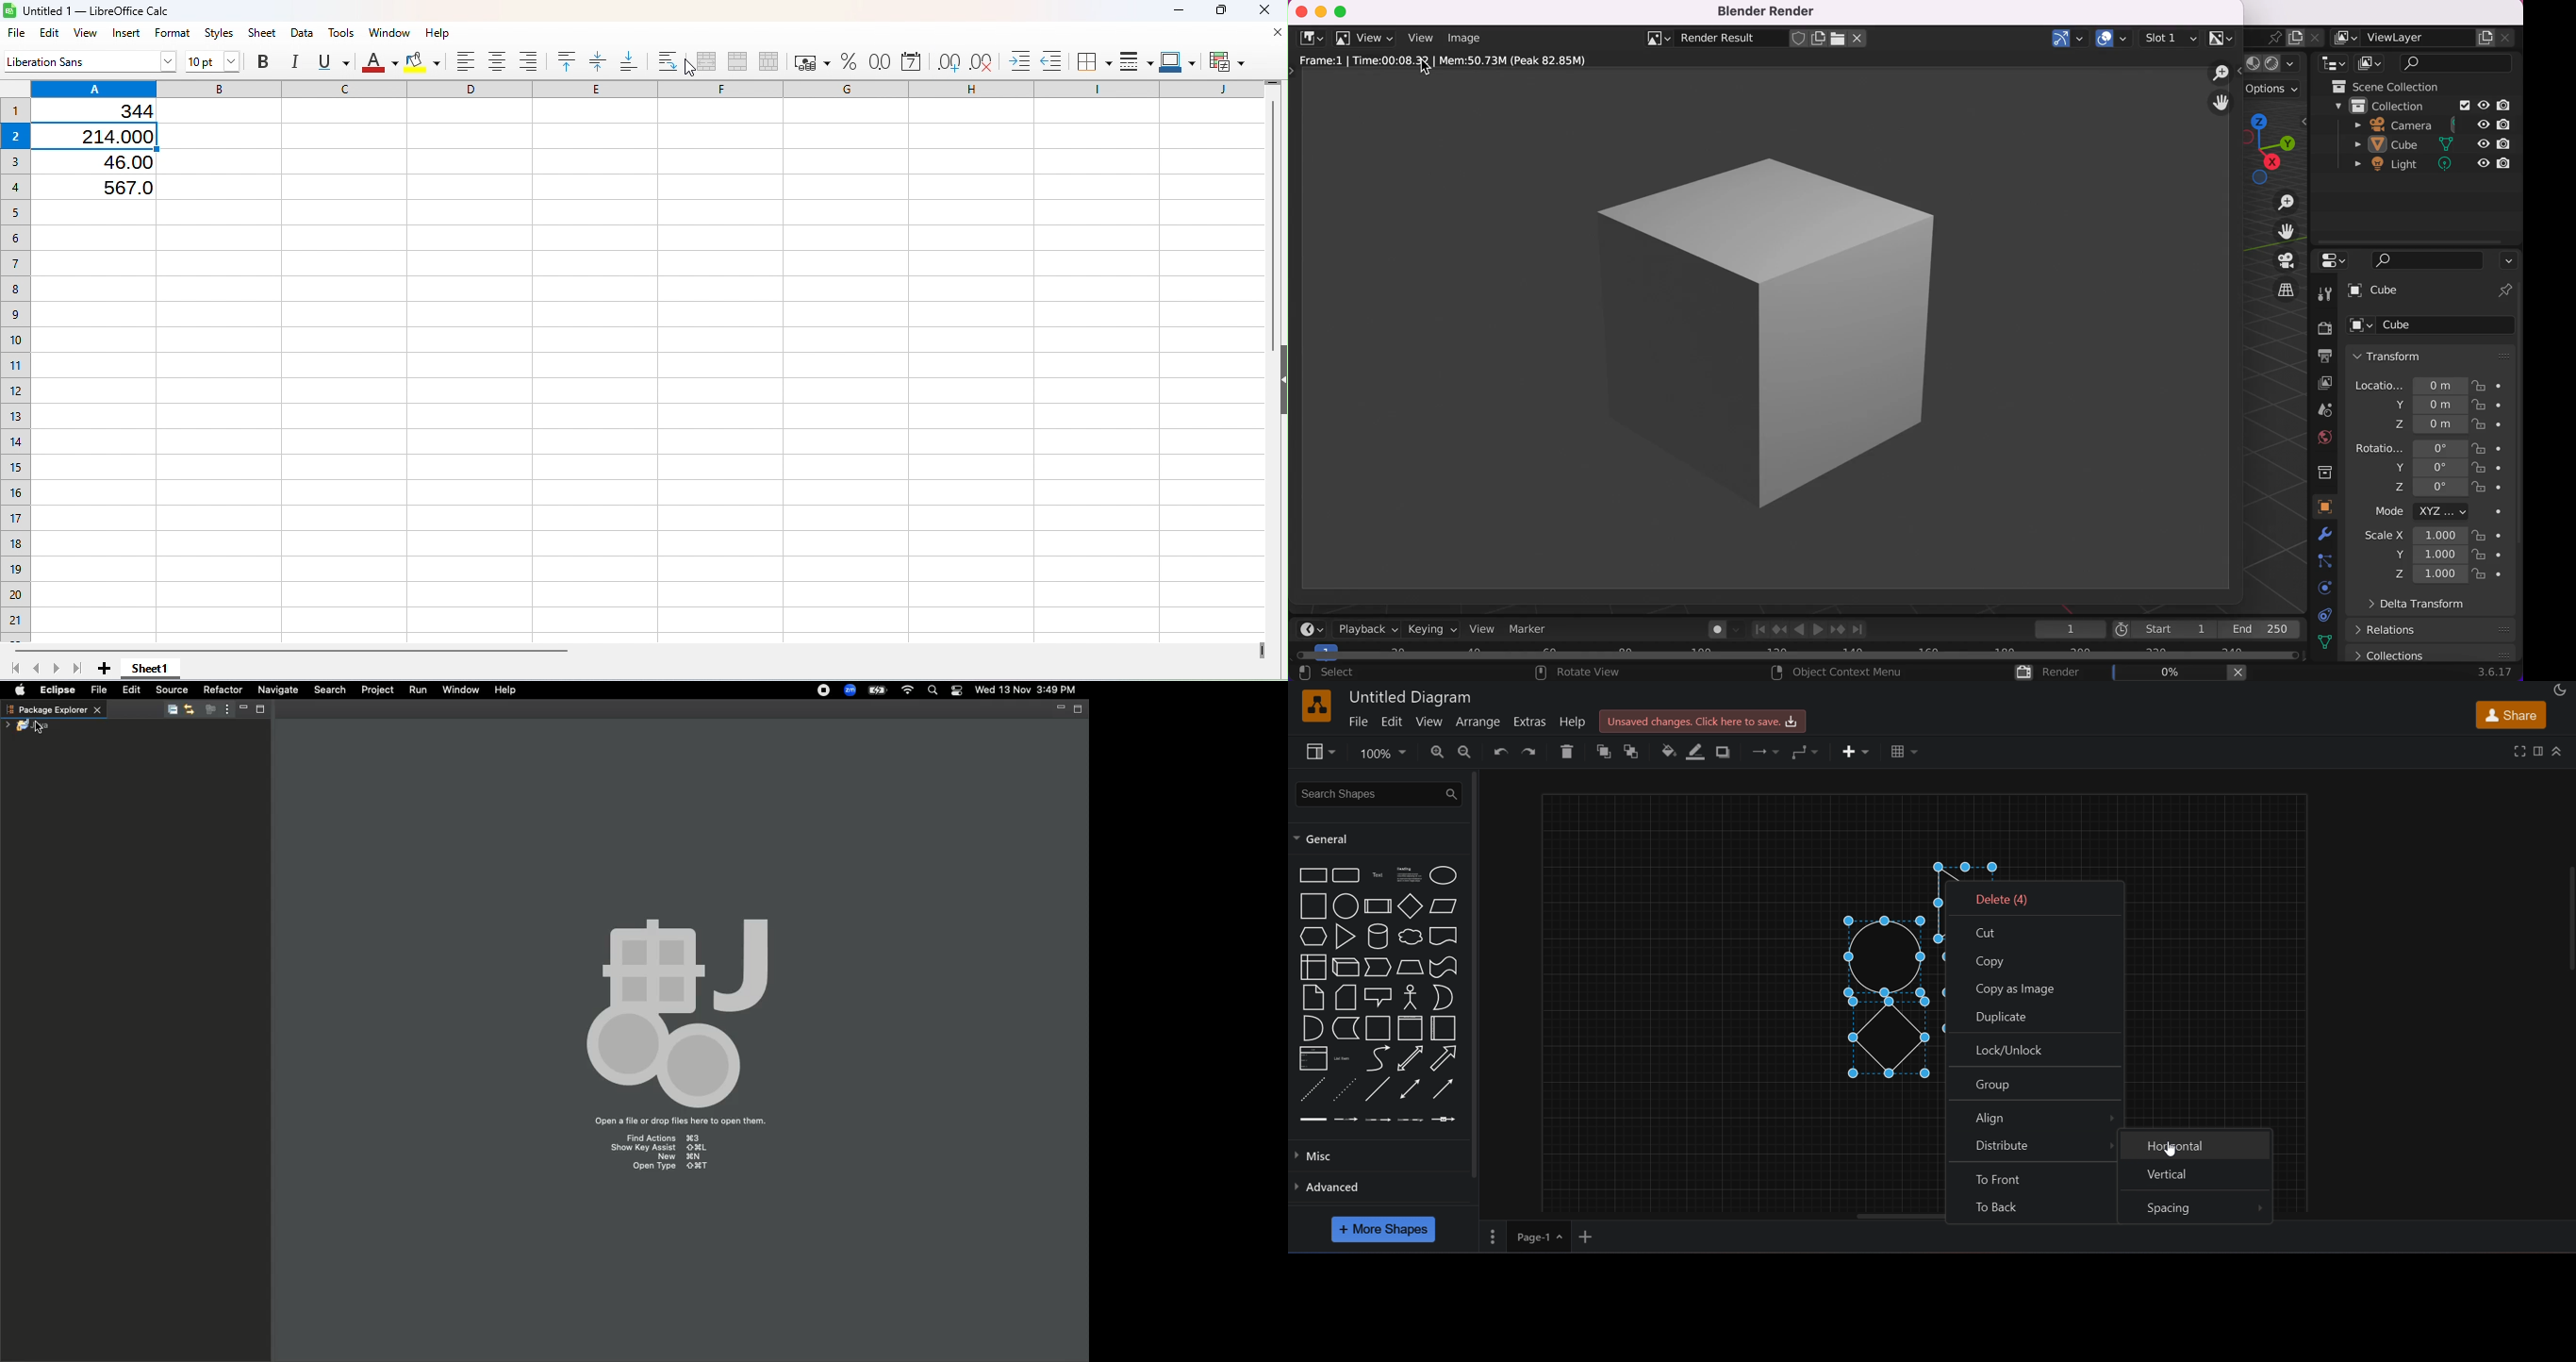 The image size is (2576, 1372). Describe the element at coordinates (1377, 877) in the screenshot. I see `text` at that location.